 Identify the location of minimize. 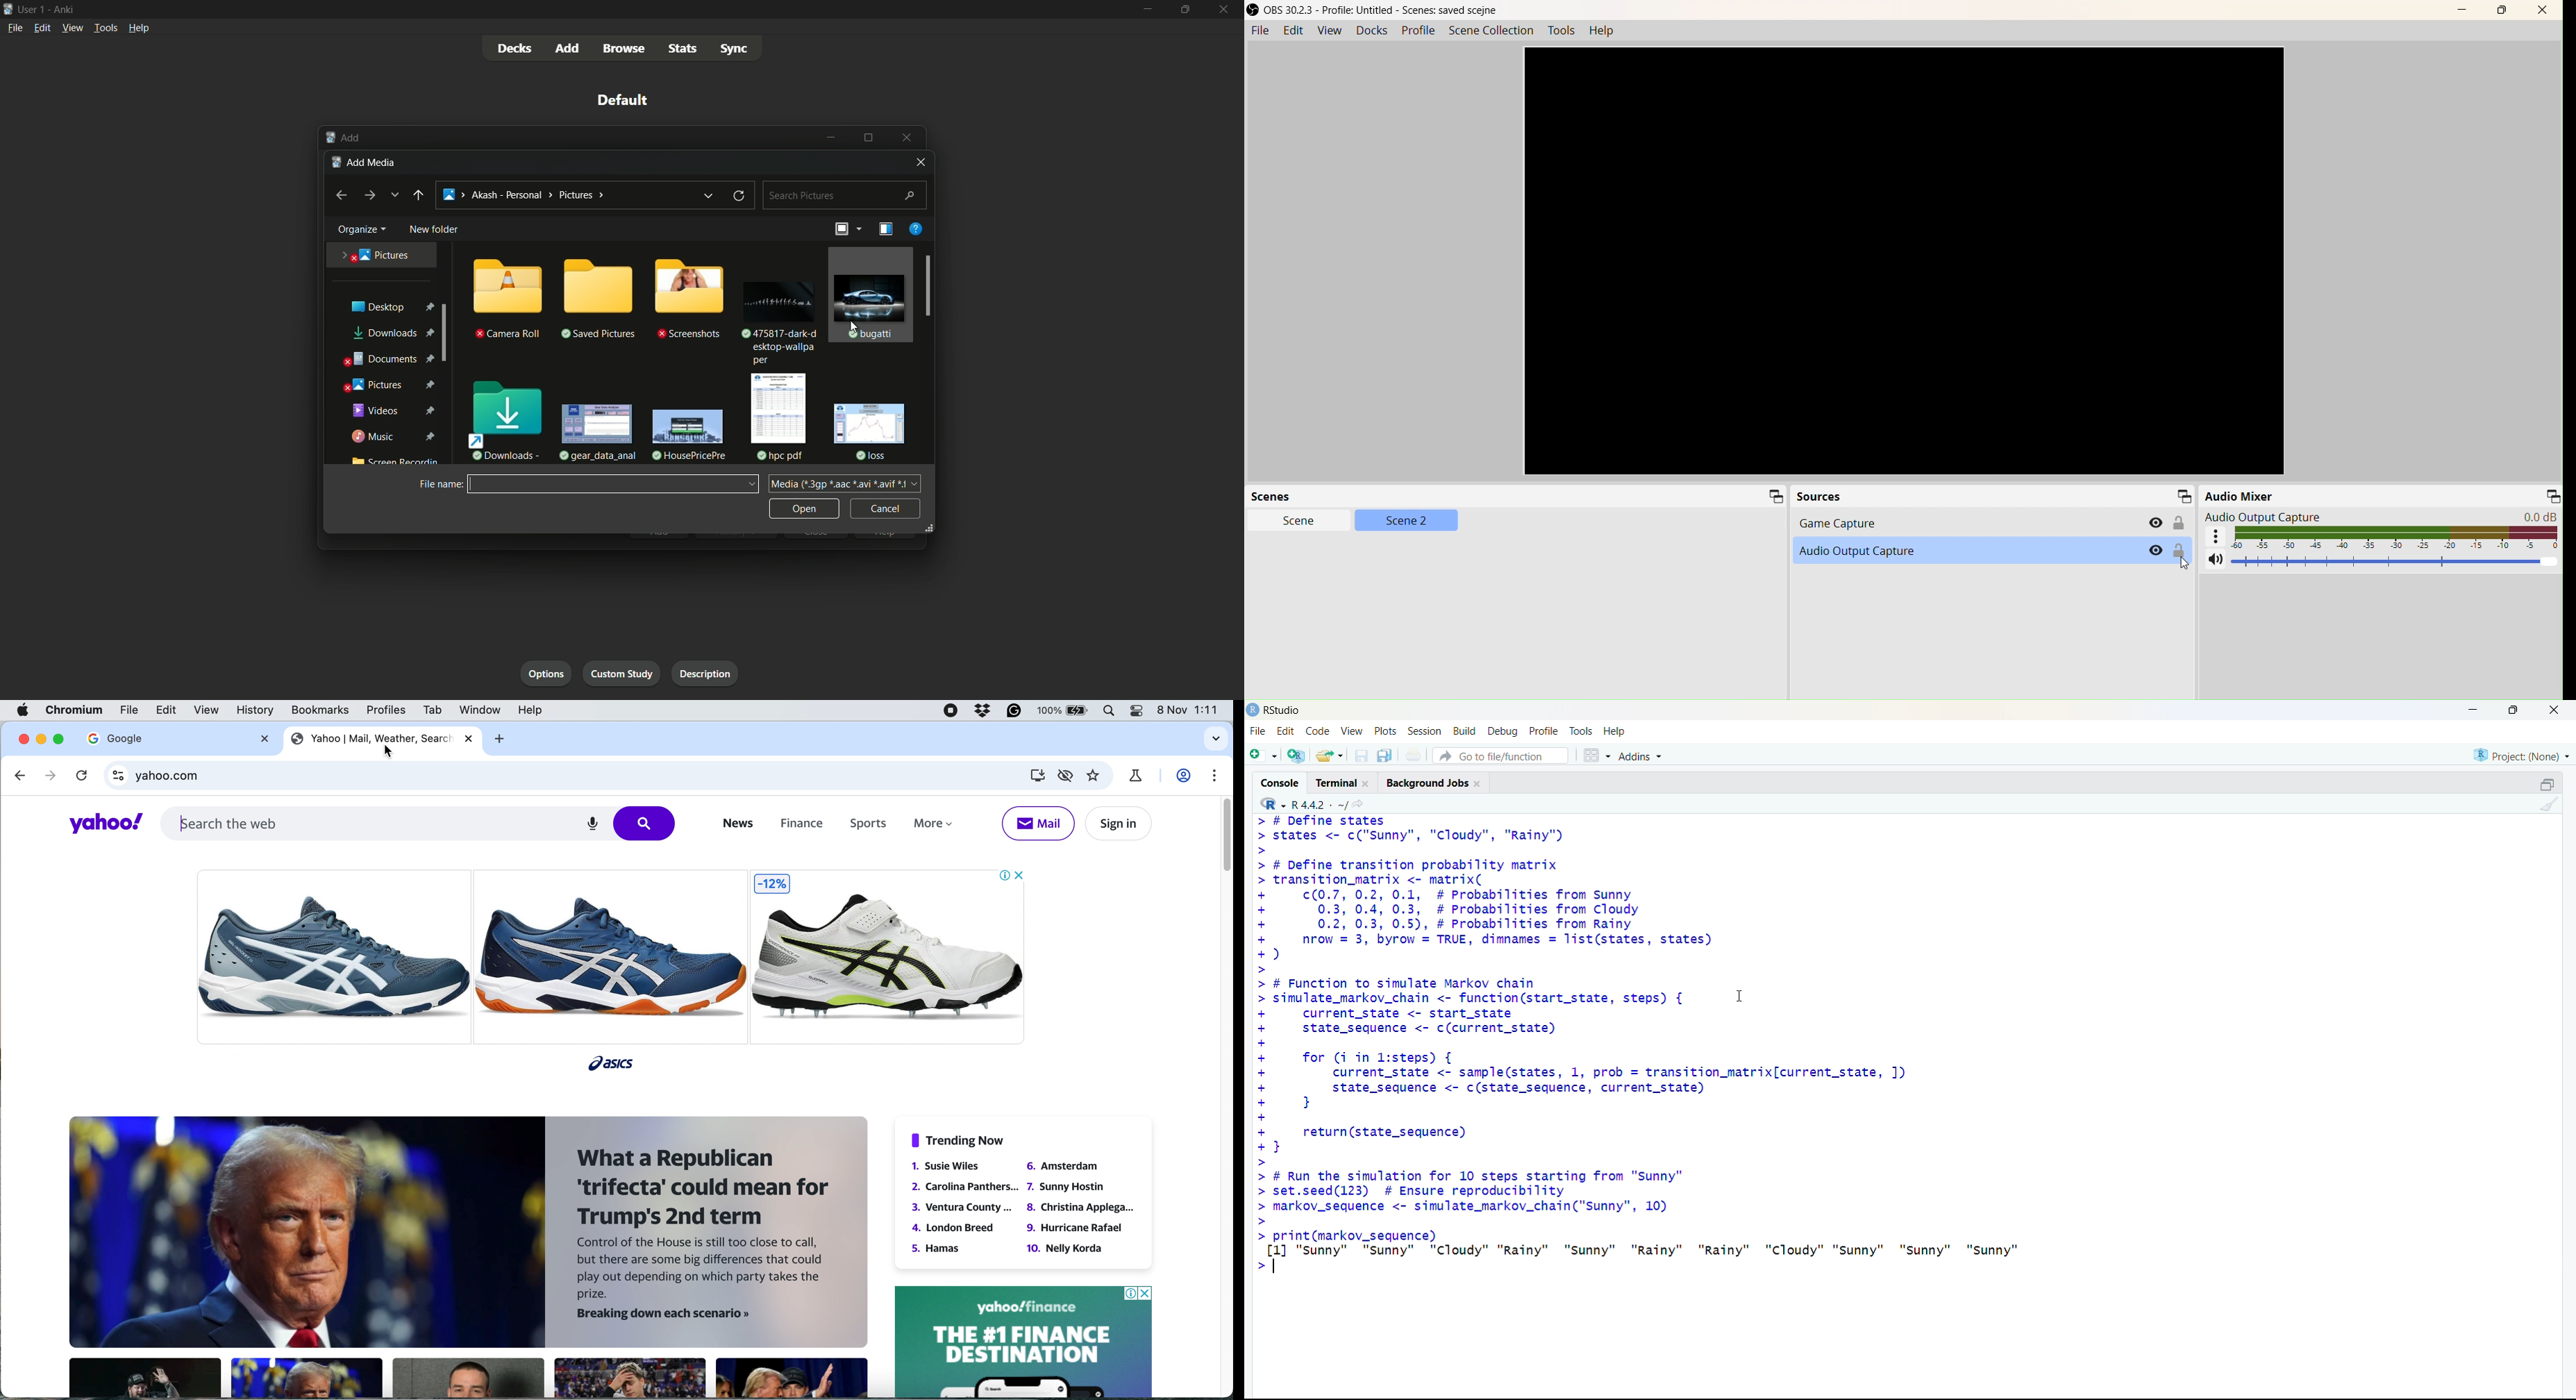
(1146, 10).